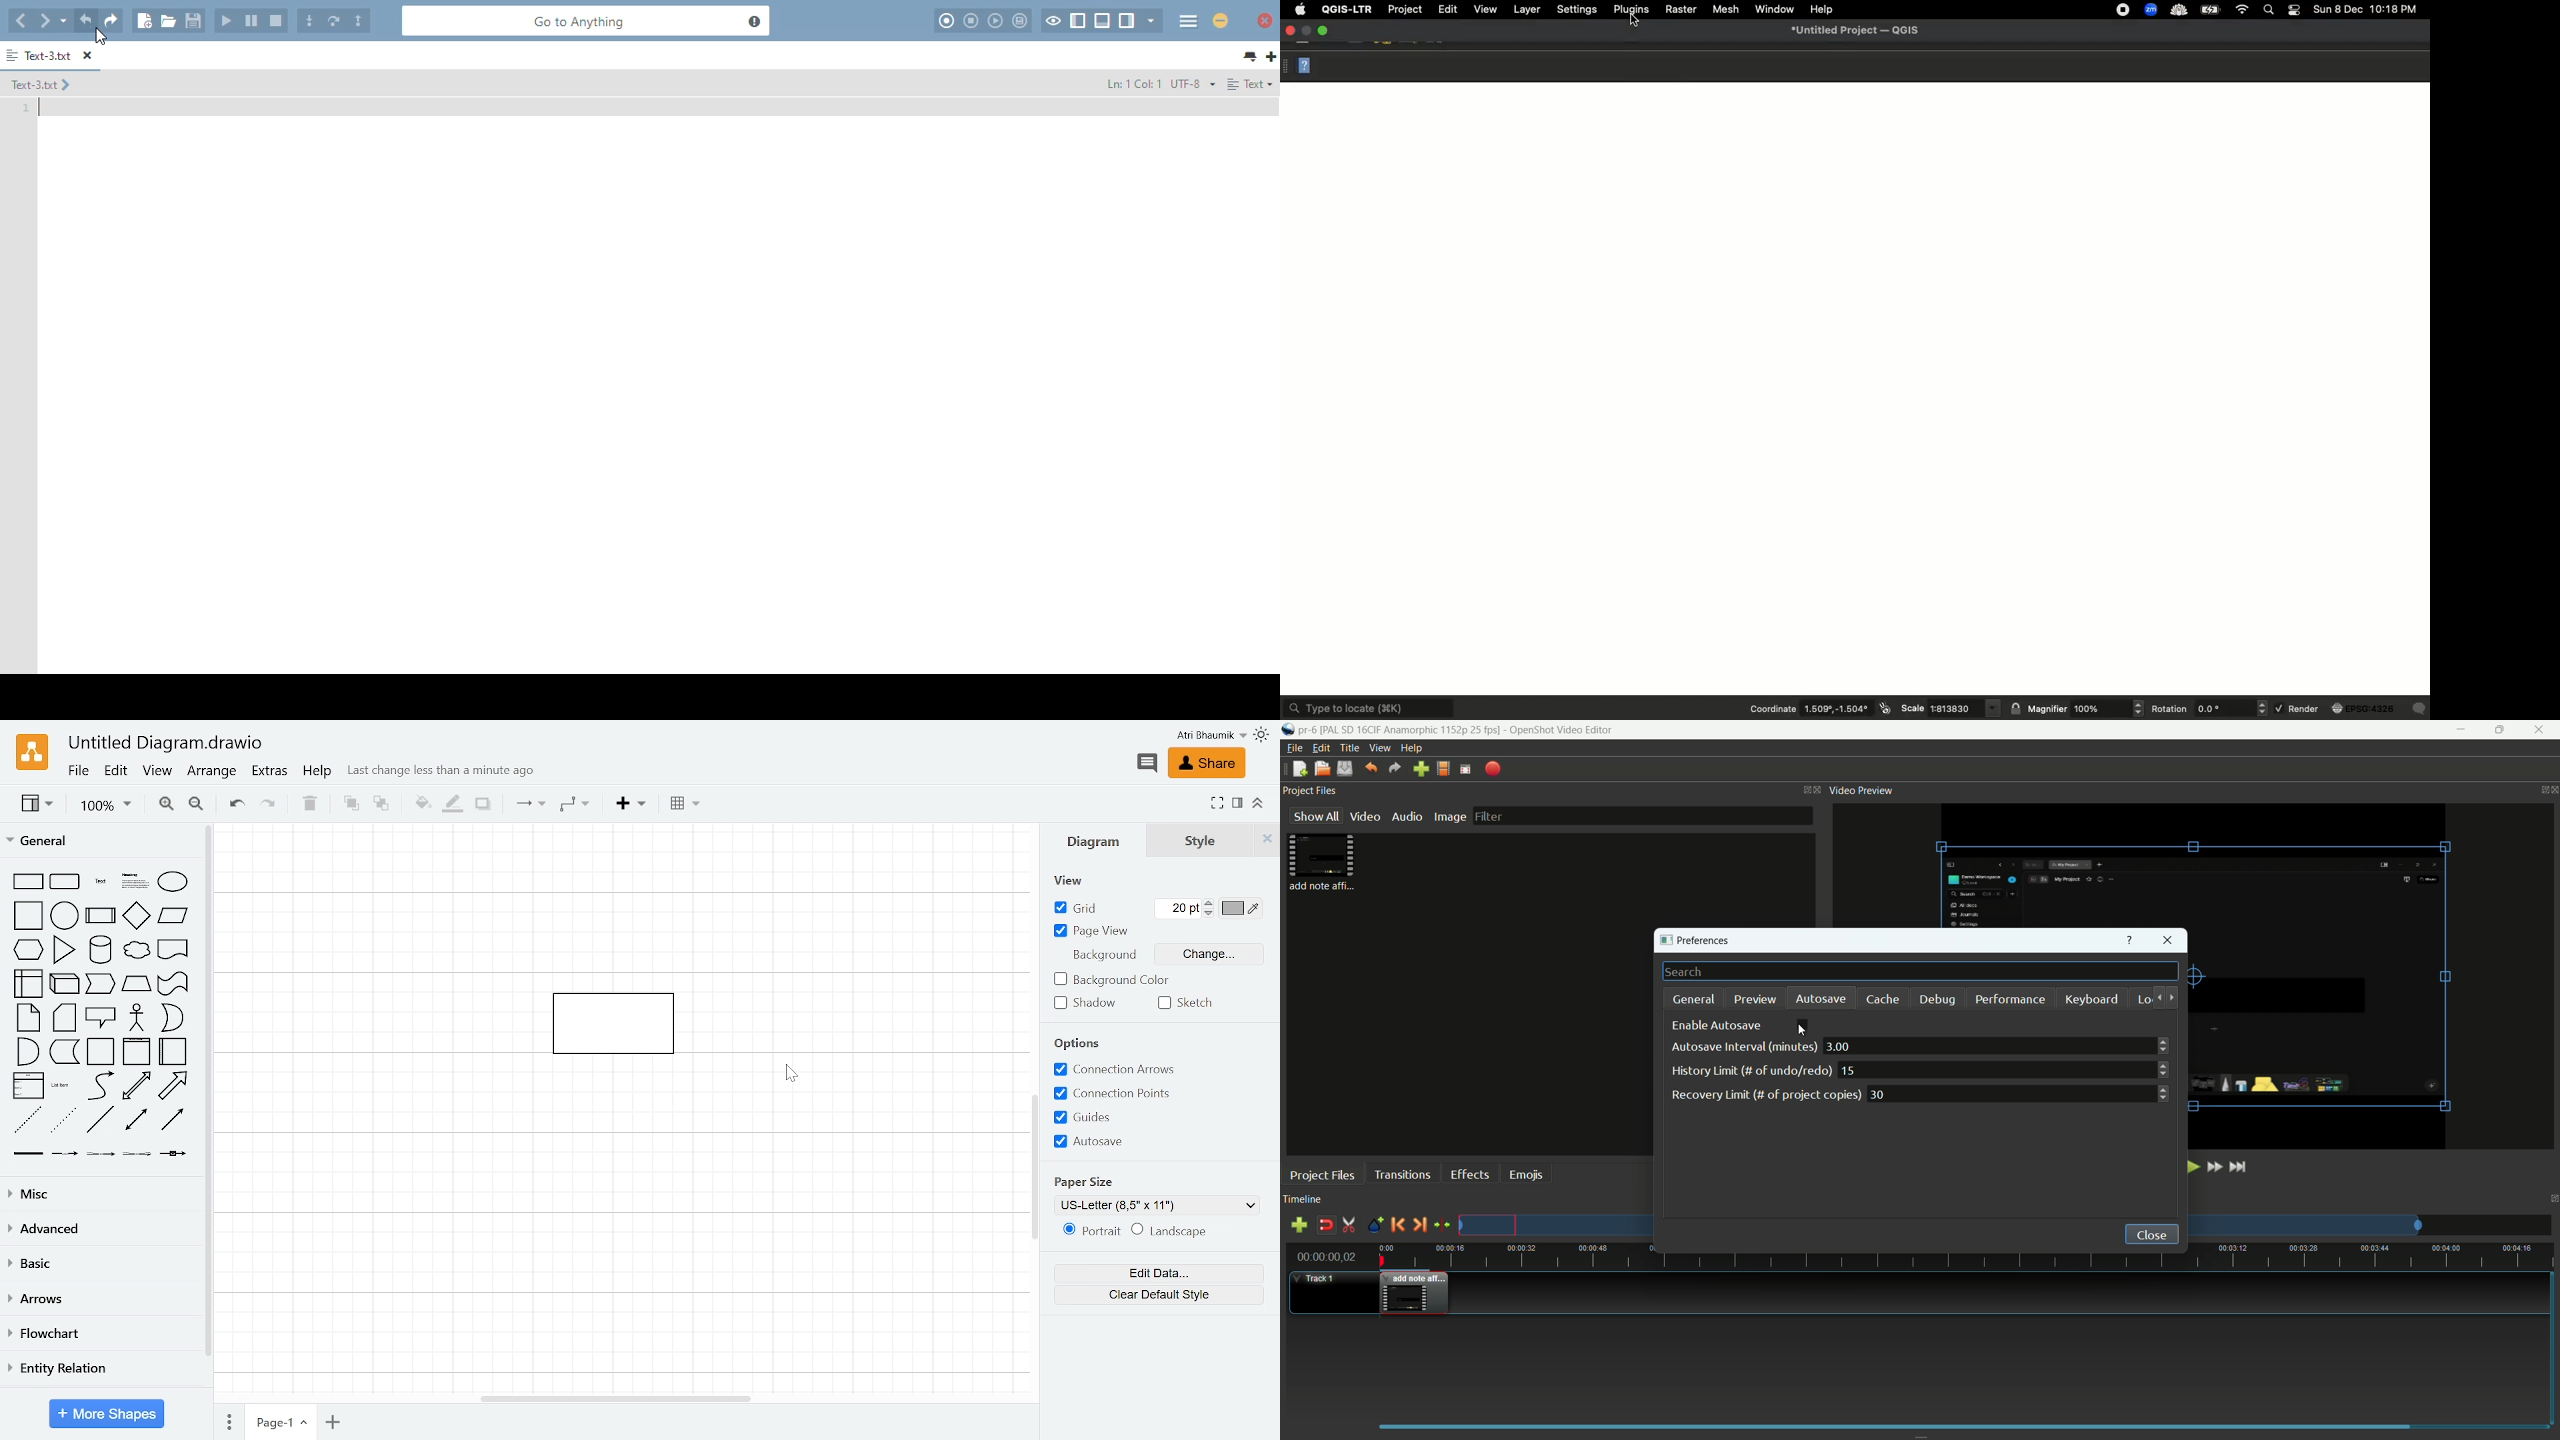 The image size is (2576, 1456). What do you see at coordinates (1159, 1294) in the screenshot?
I see `Clear default style` at bounding box center [1159, 1294].